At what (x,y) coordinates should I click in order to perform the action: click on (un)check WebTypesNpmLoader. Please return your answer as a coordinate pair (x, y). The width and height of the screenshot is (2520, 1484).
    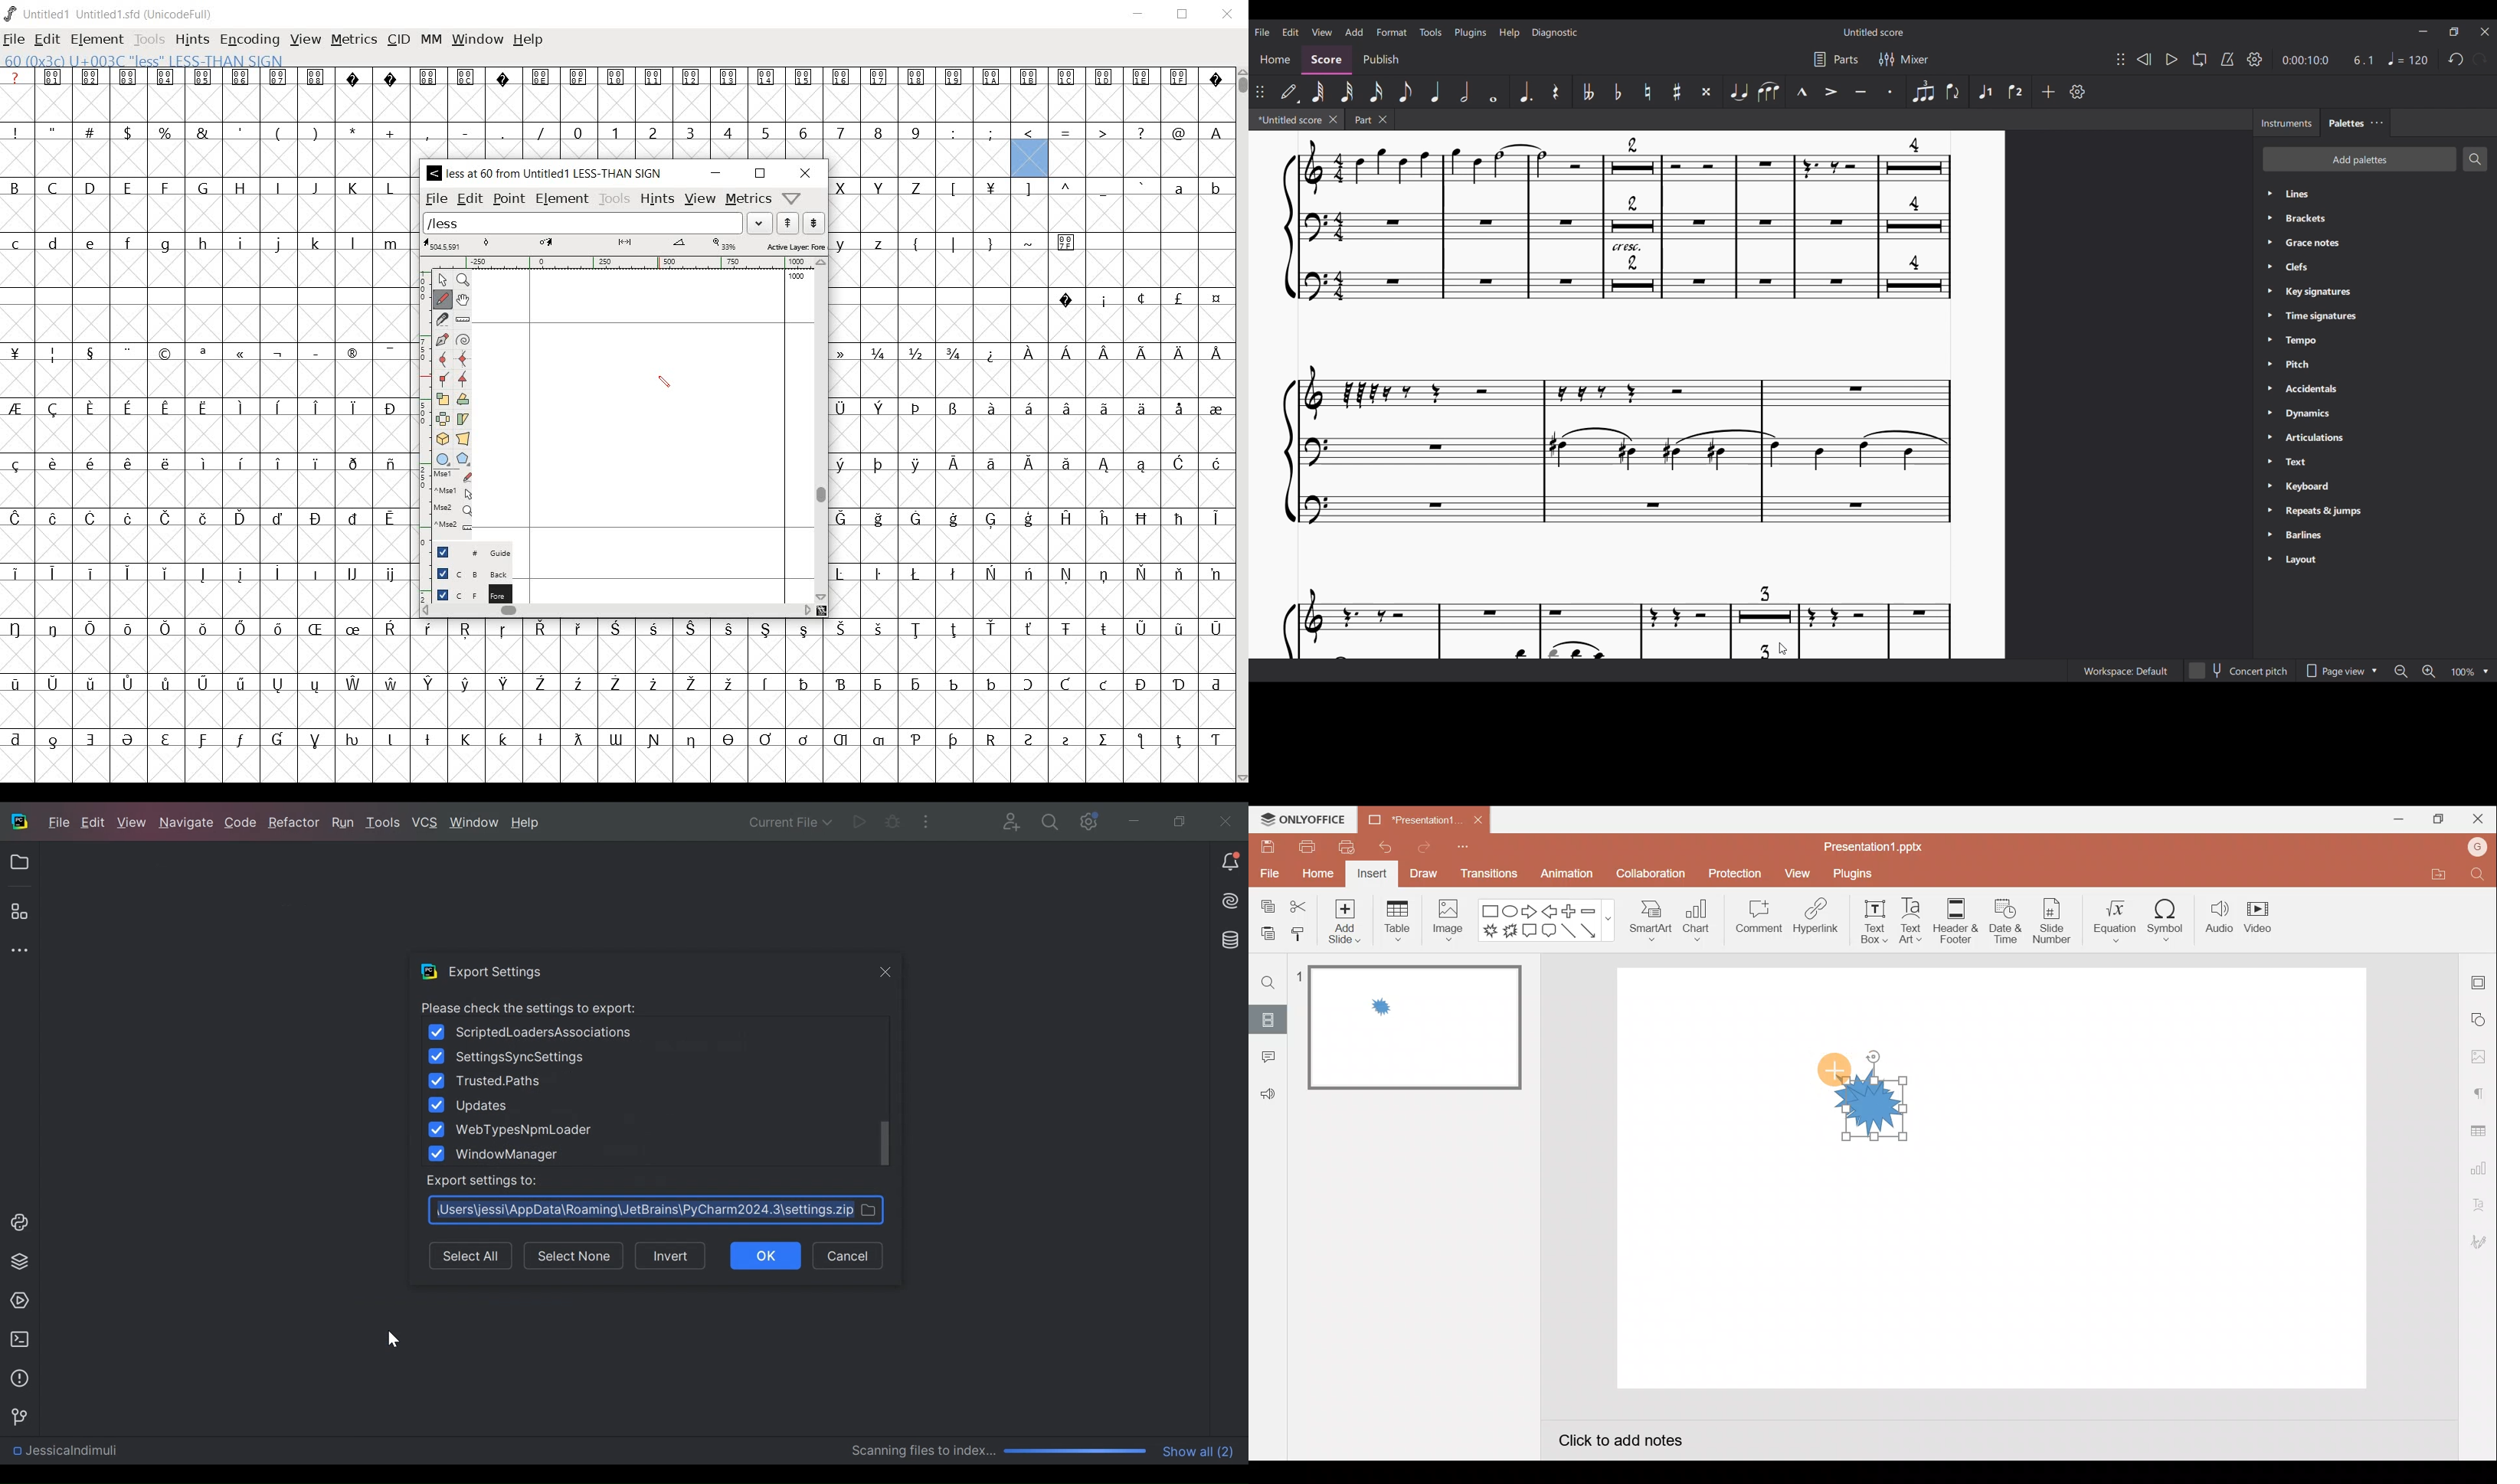
    Looking at the image, I should click on (514, 1129).